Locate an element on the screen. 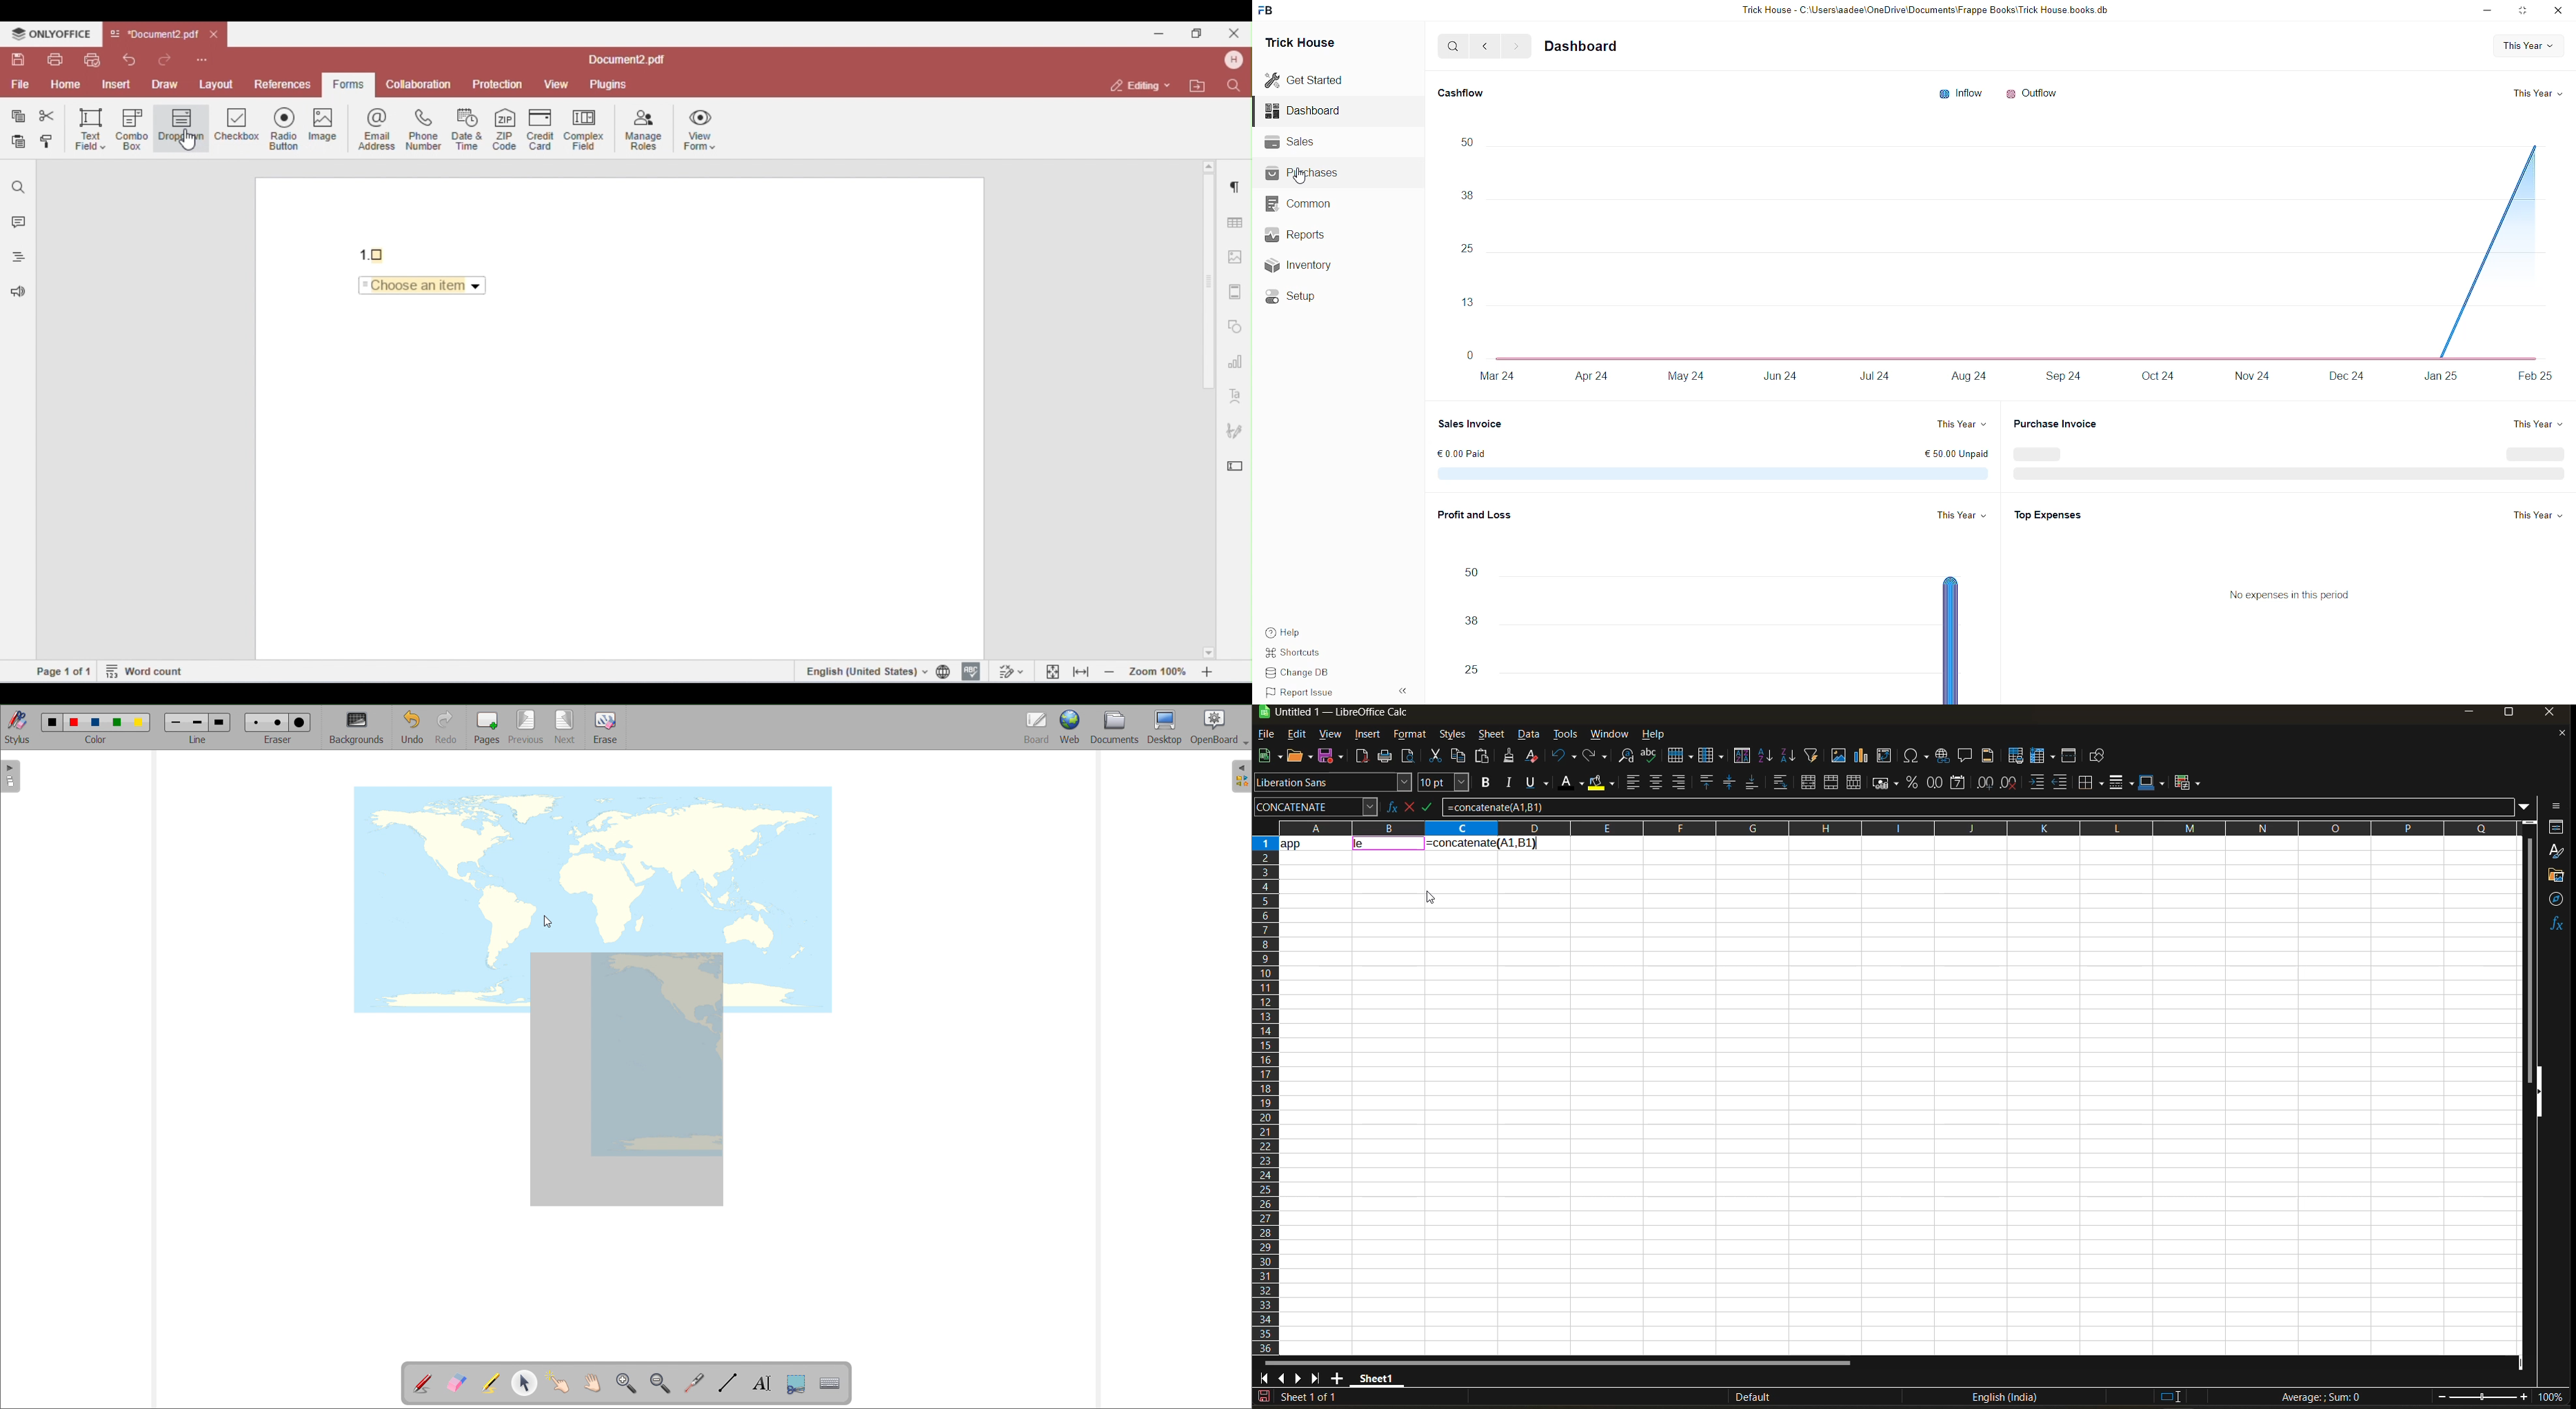  wrap text is located at coordinates (1780, 783).